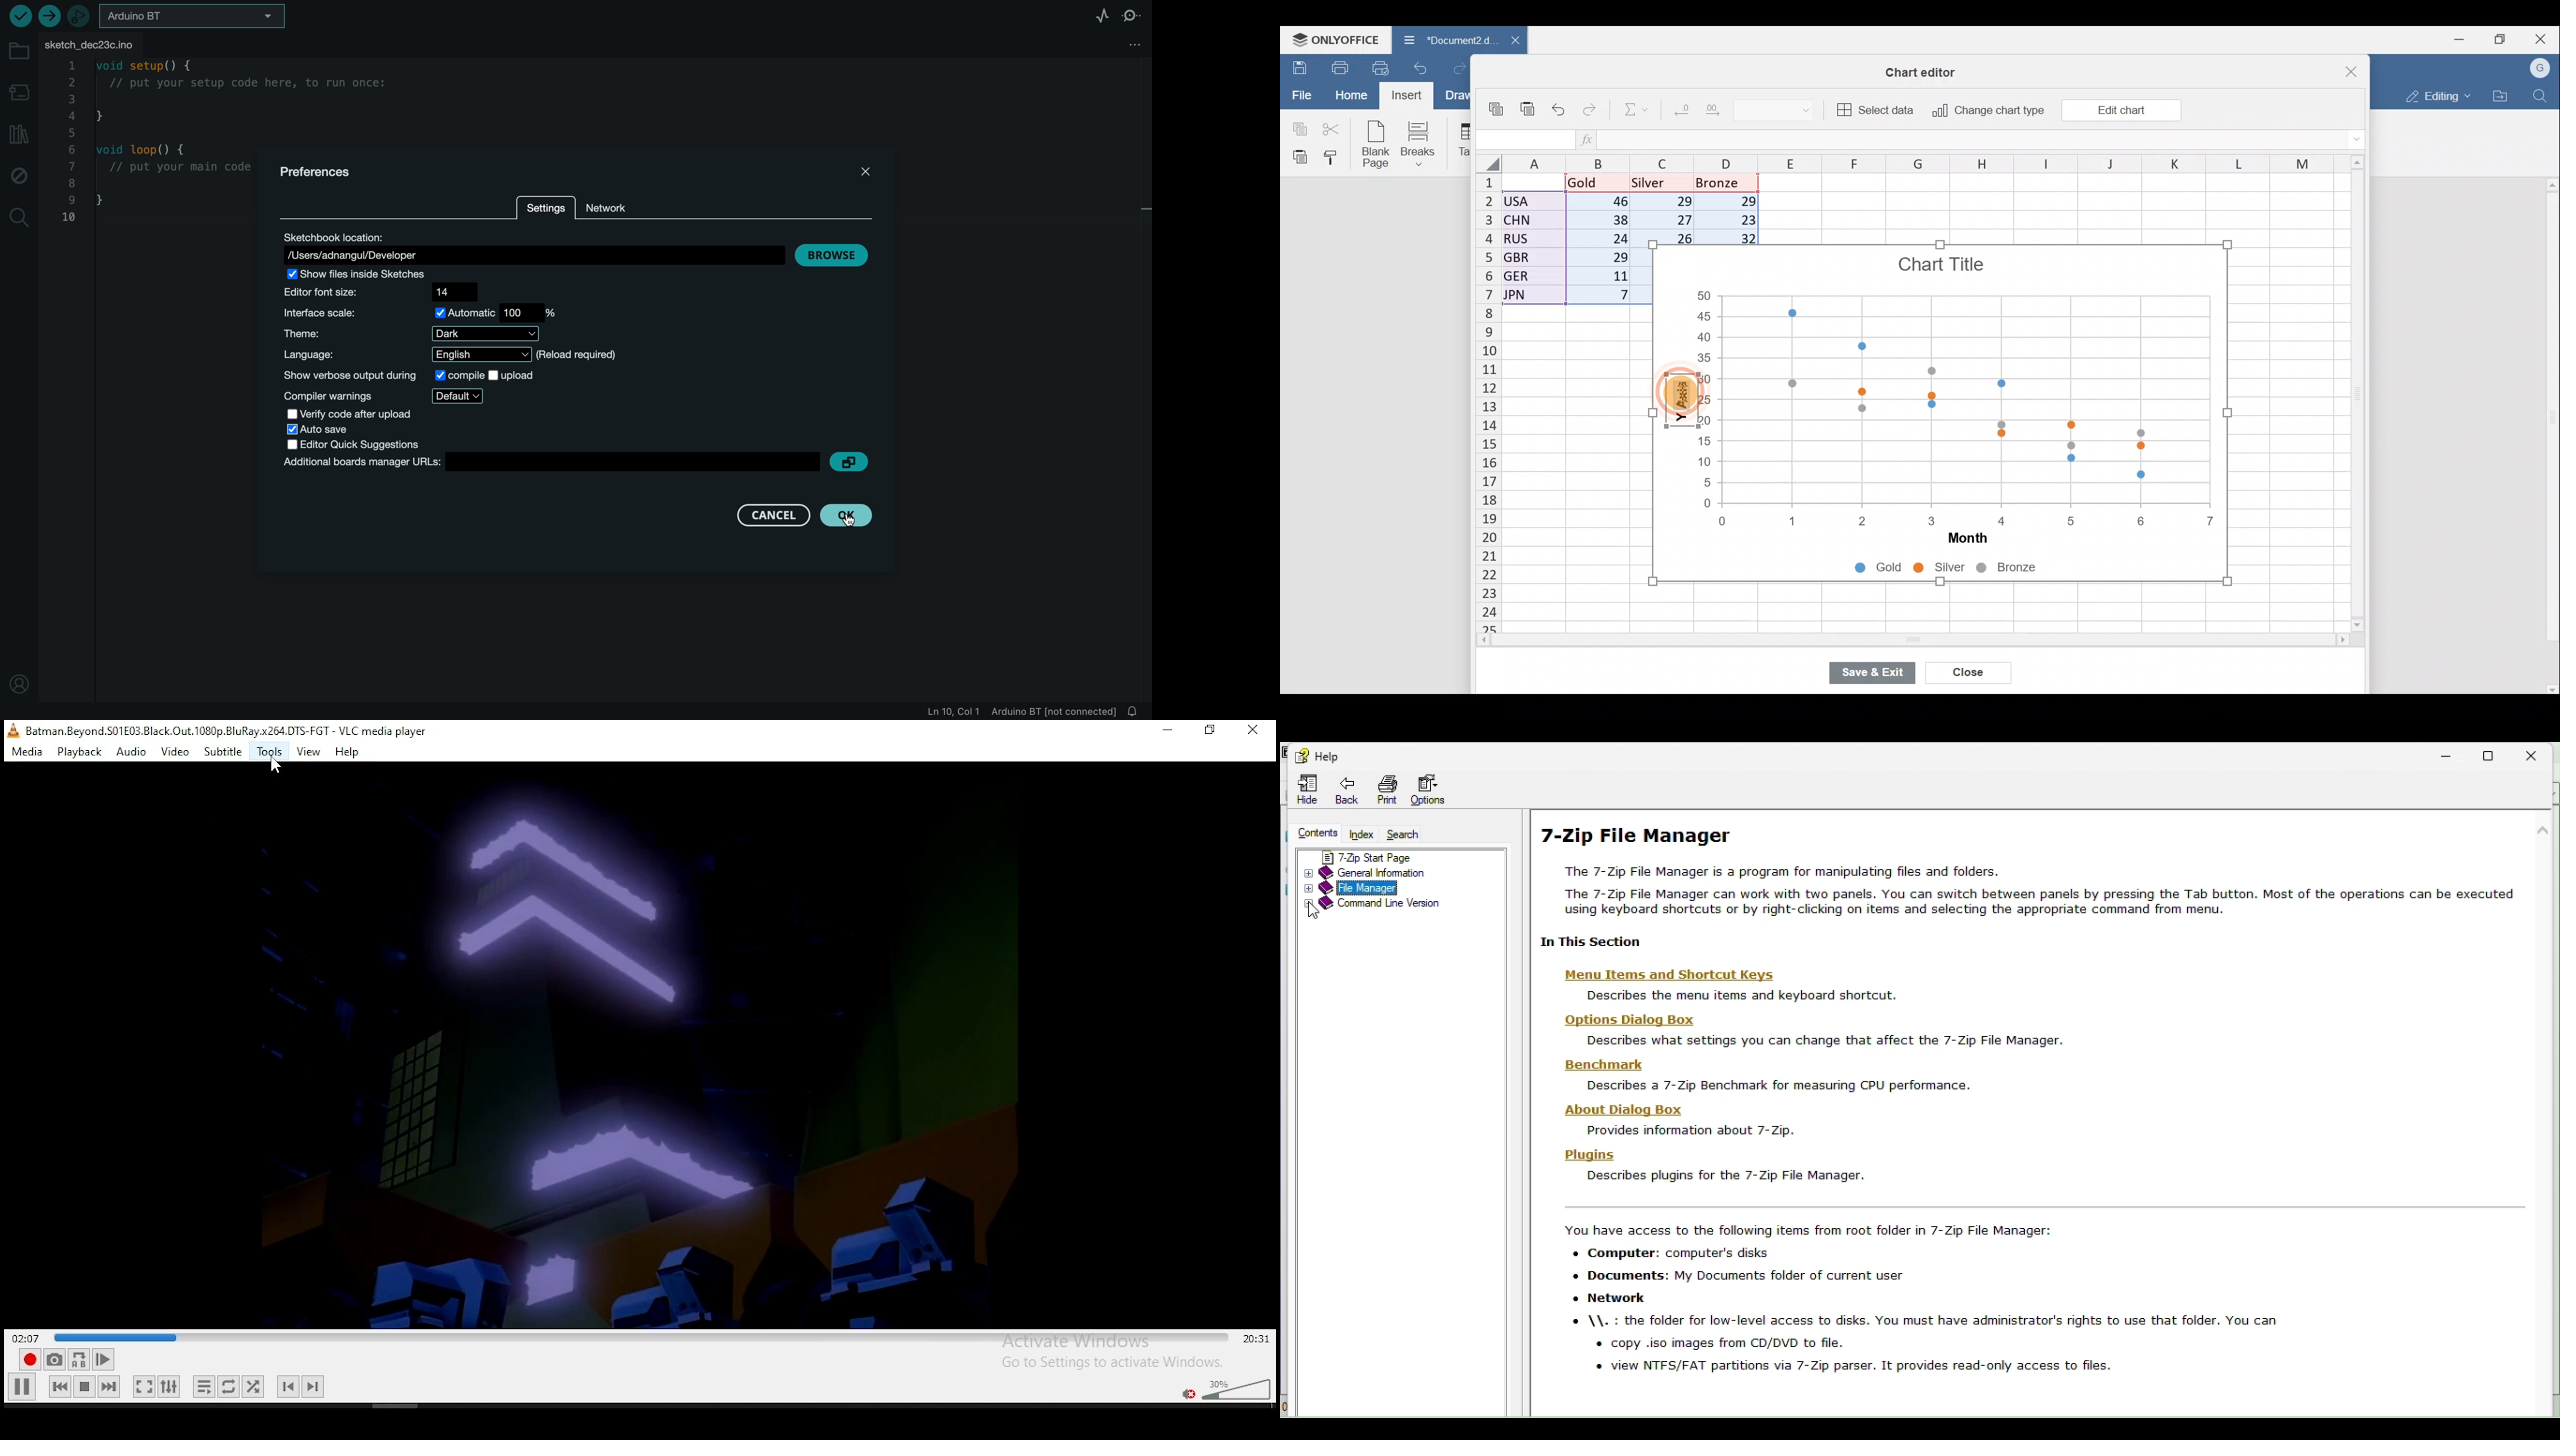 The height and width of the screenshot is (1456, 2576). What do you see at coordinates (228, 1386) in the screenshot?
I see `toggle between loop all, loop one, and no loop` at bounding box center [228, 1386].